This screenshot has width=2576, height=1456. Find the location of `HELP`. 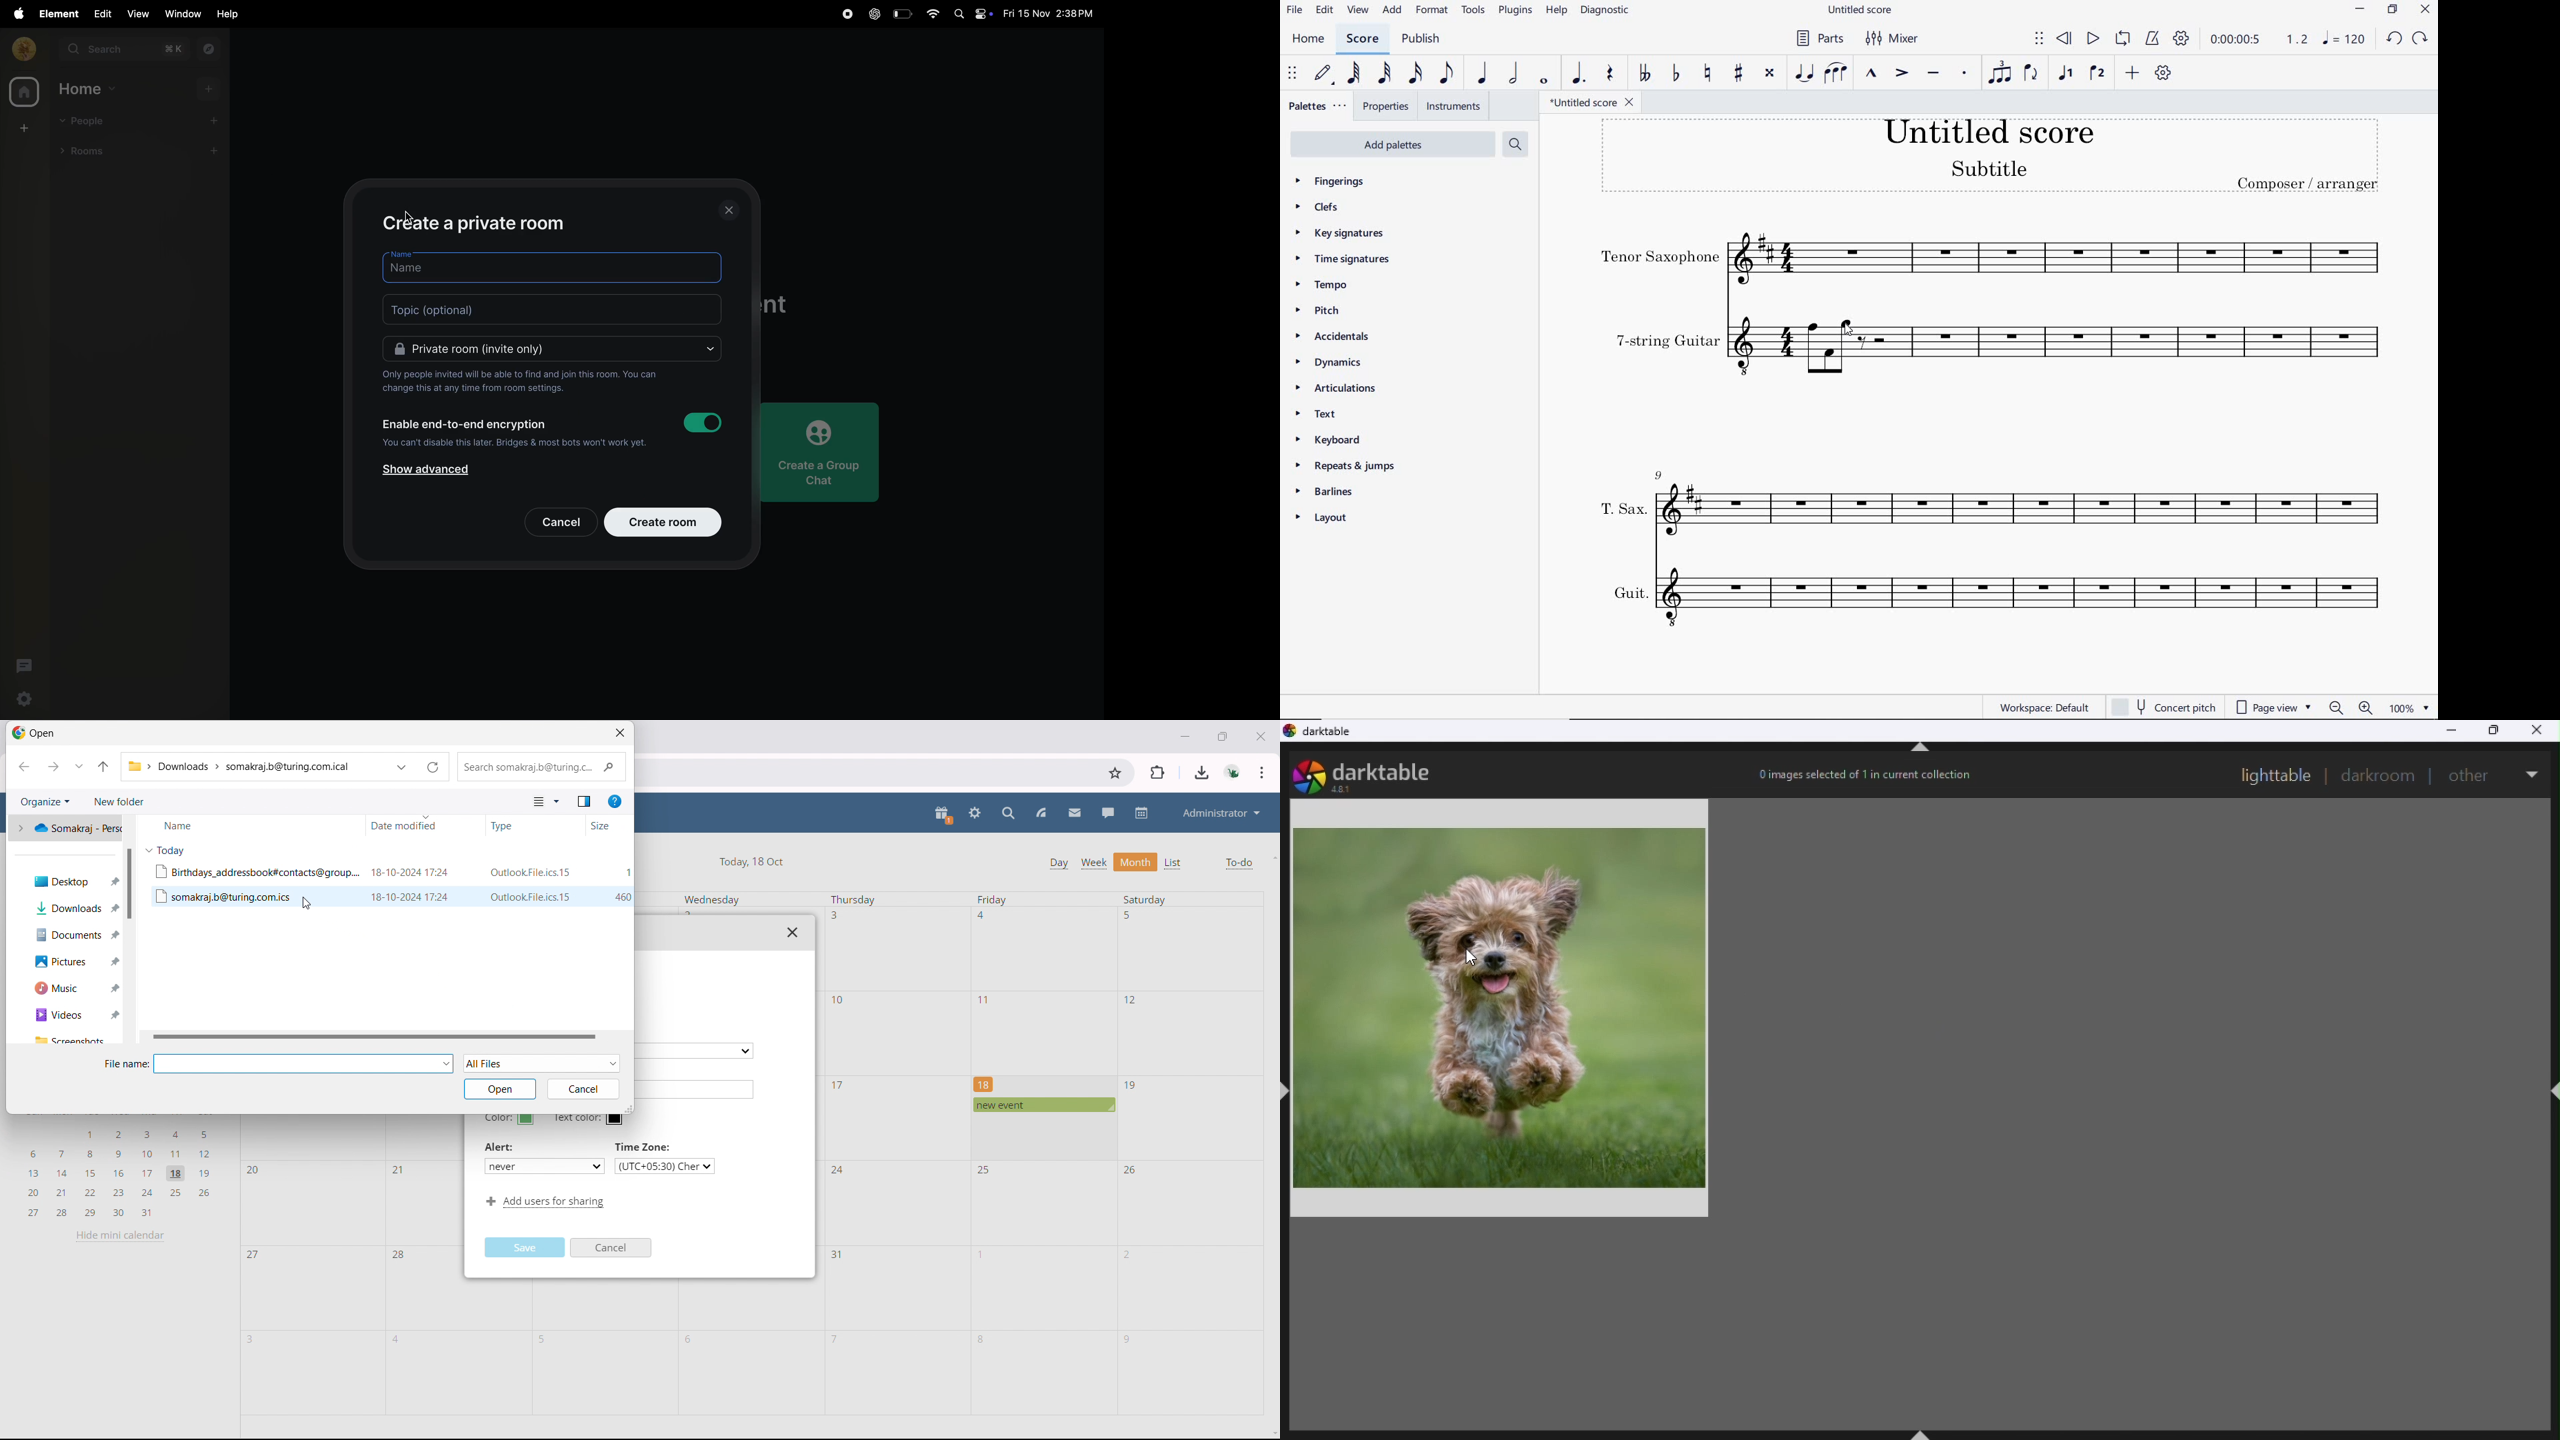

HELP is located at coordinates (1554, 11).